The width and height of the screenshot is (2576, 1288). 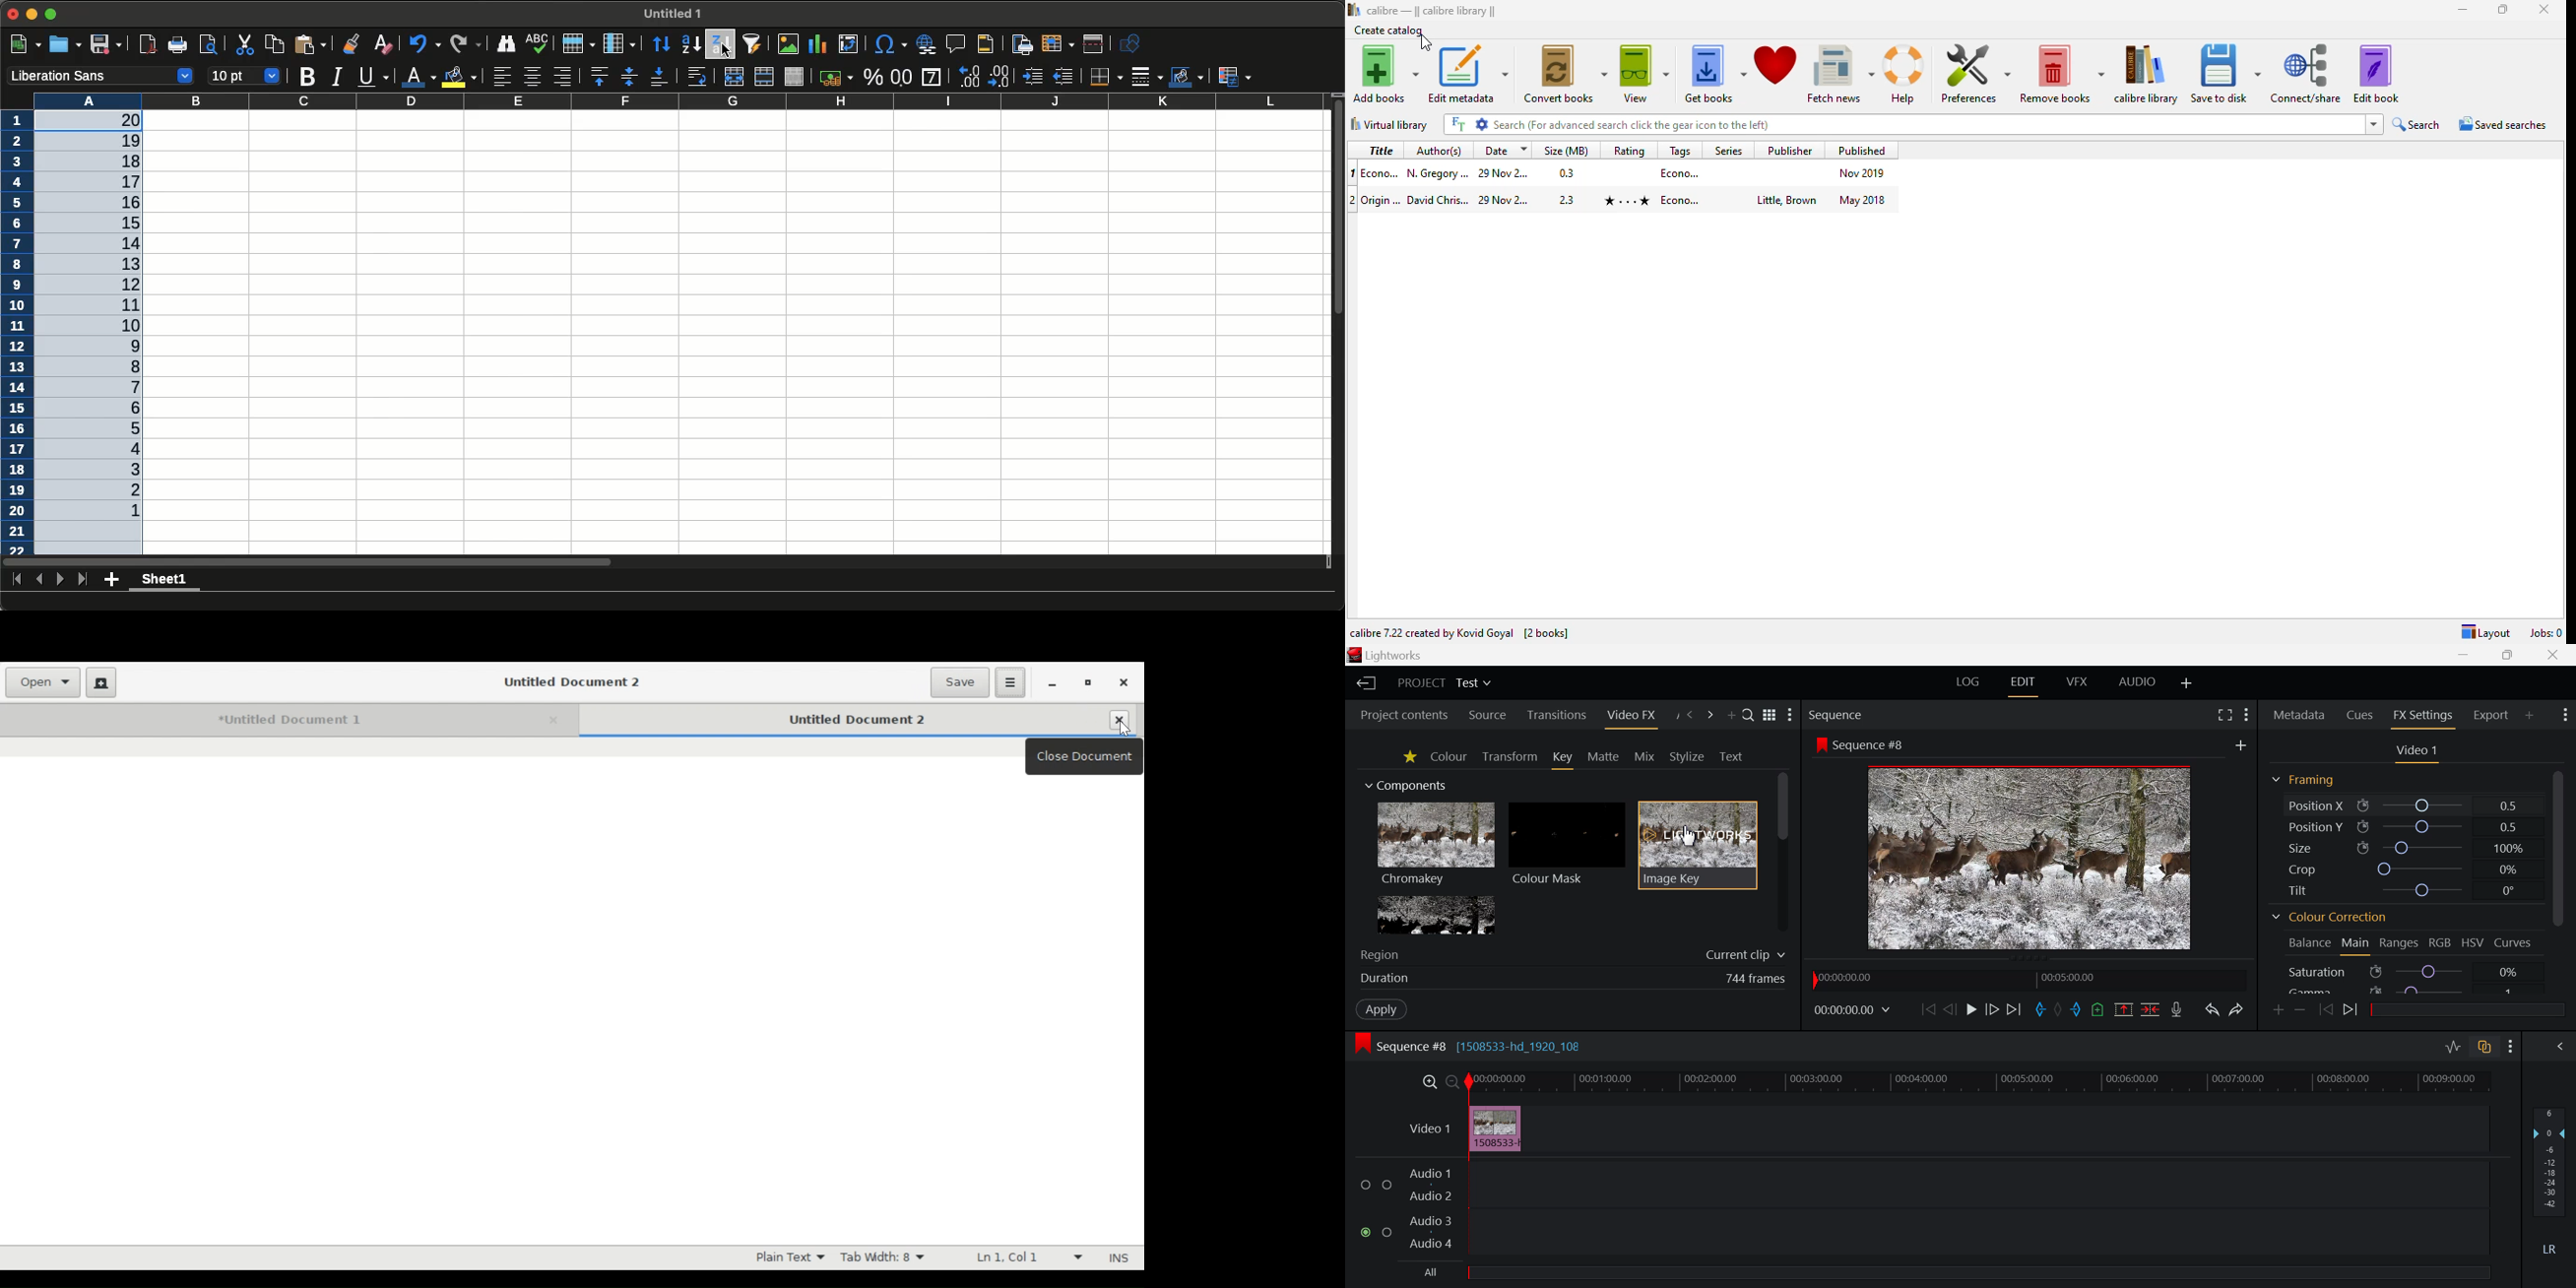 I want to click on Border color, so click(x=1186, y=78).